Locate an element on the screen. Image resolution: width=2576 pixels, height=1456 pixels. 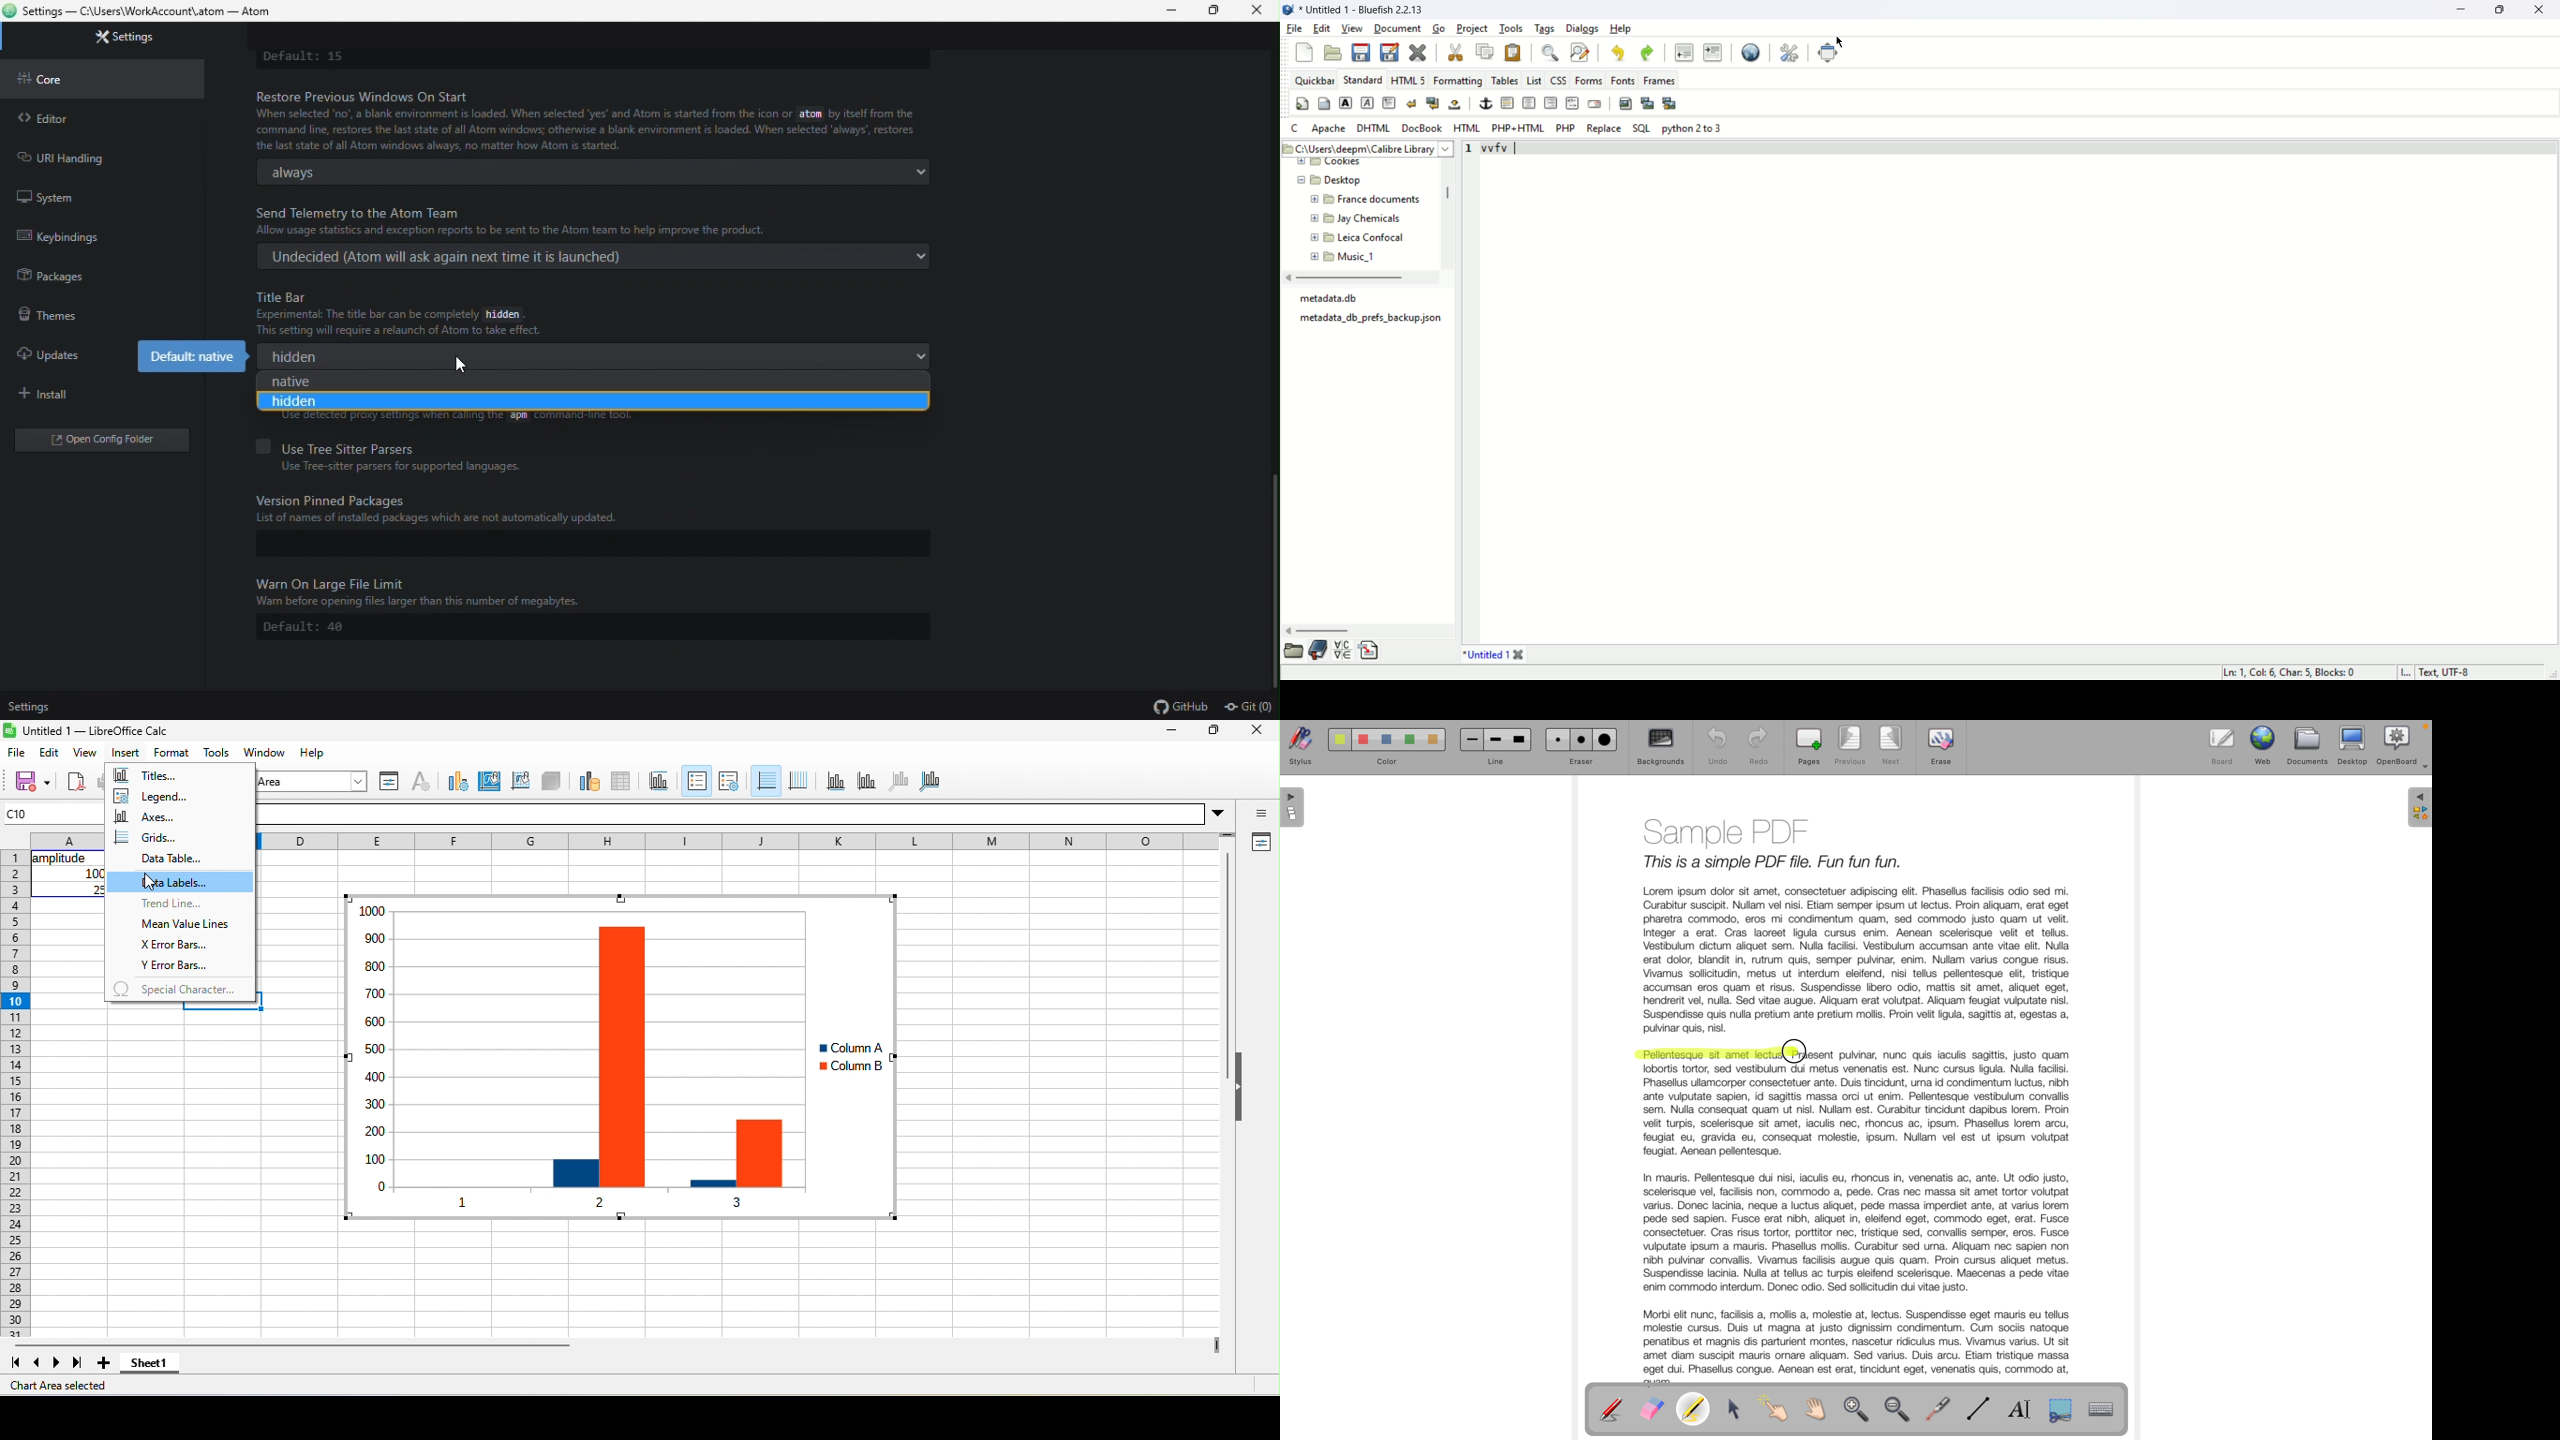
formula bar is located at coordinates (748, 814).